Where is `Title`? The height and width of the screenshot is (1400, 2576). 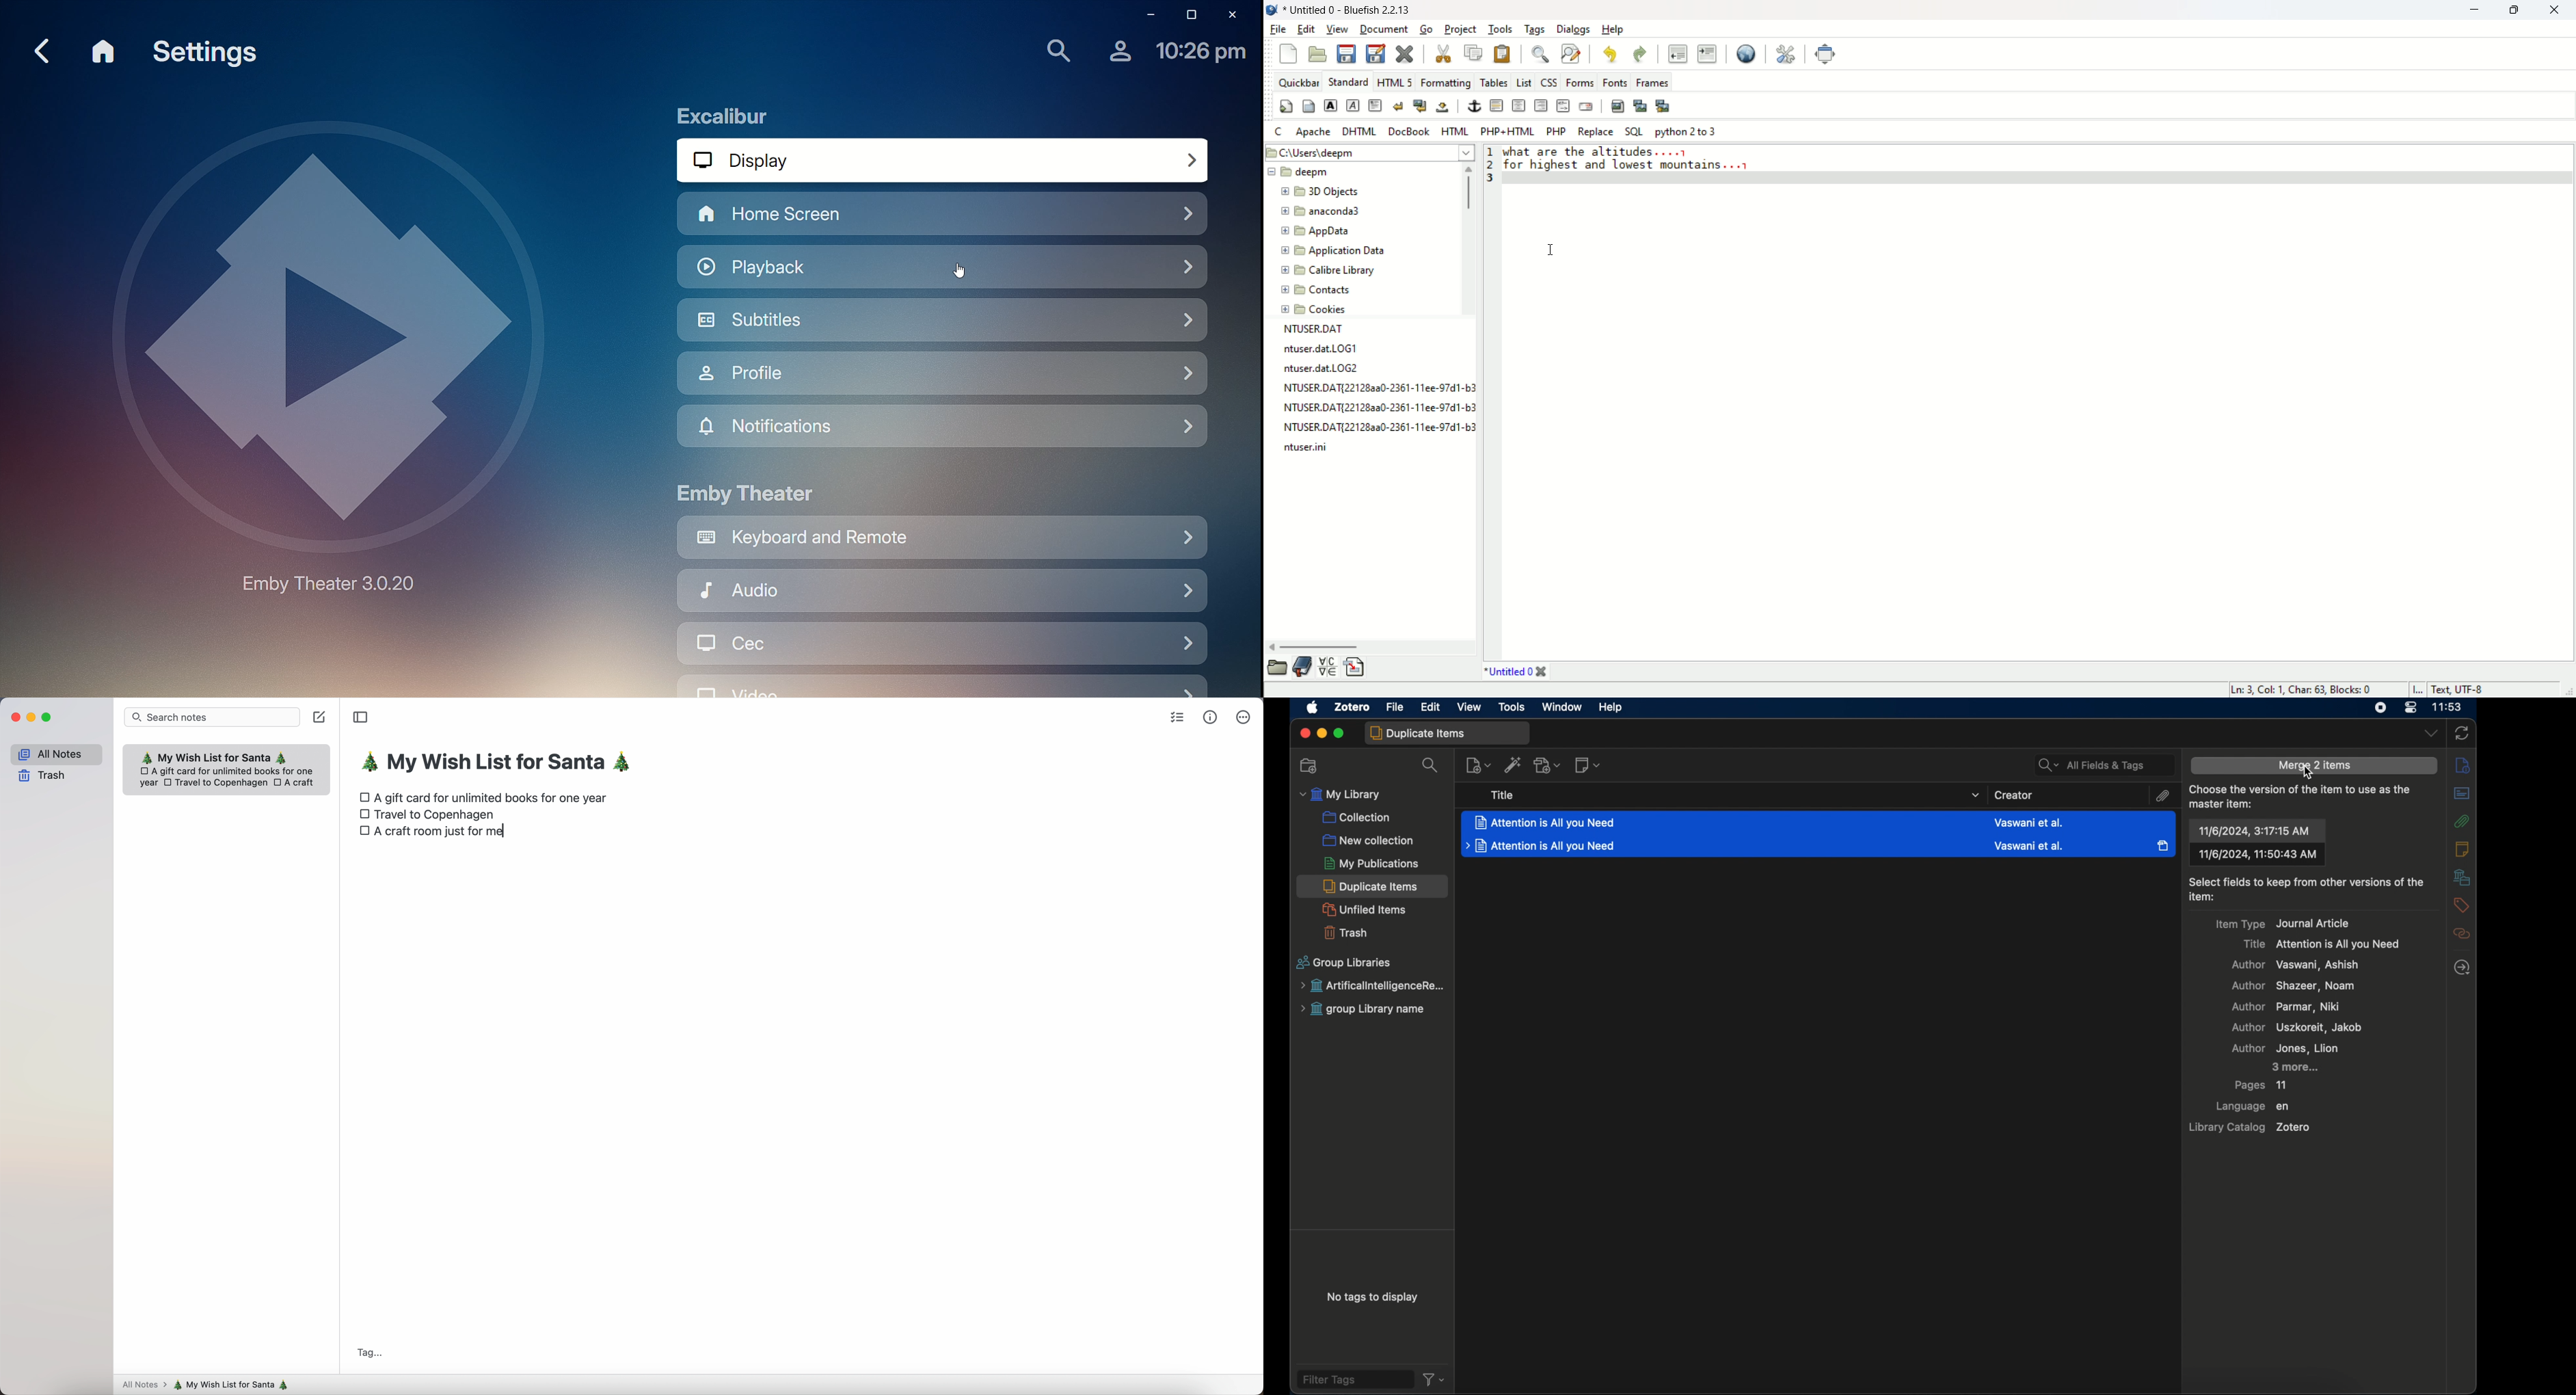 Title is located at coordinates (1509, 795).